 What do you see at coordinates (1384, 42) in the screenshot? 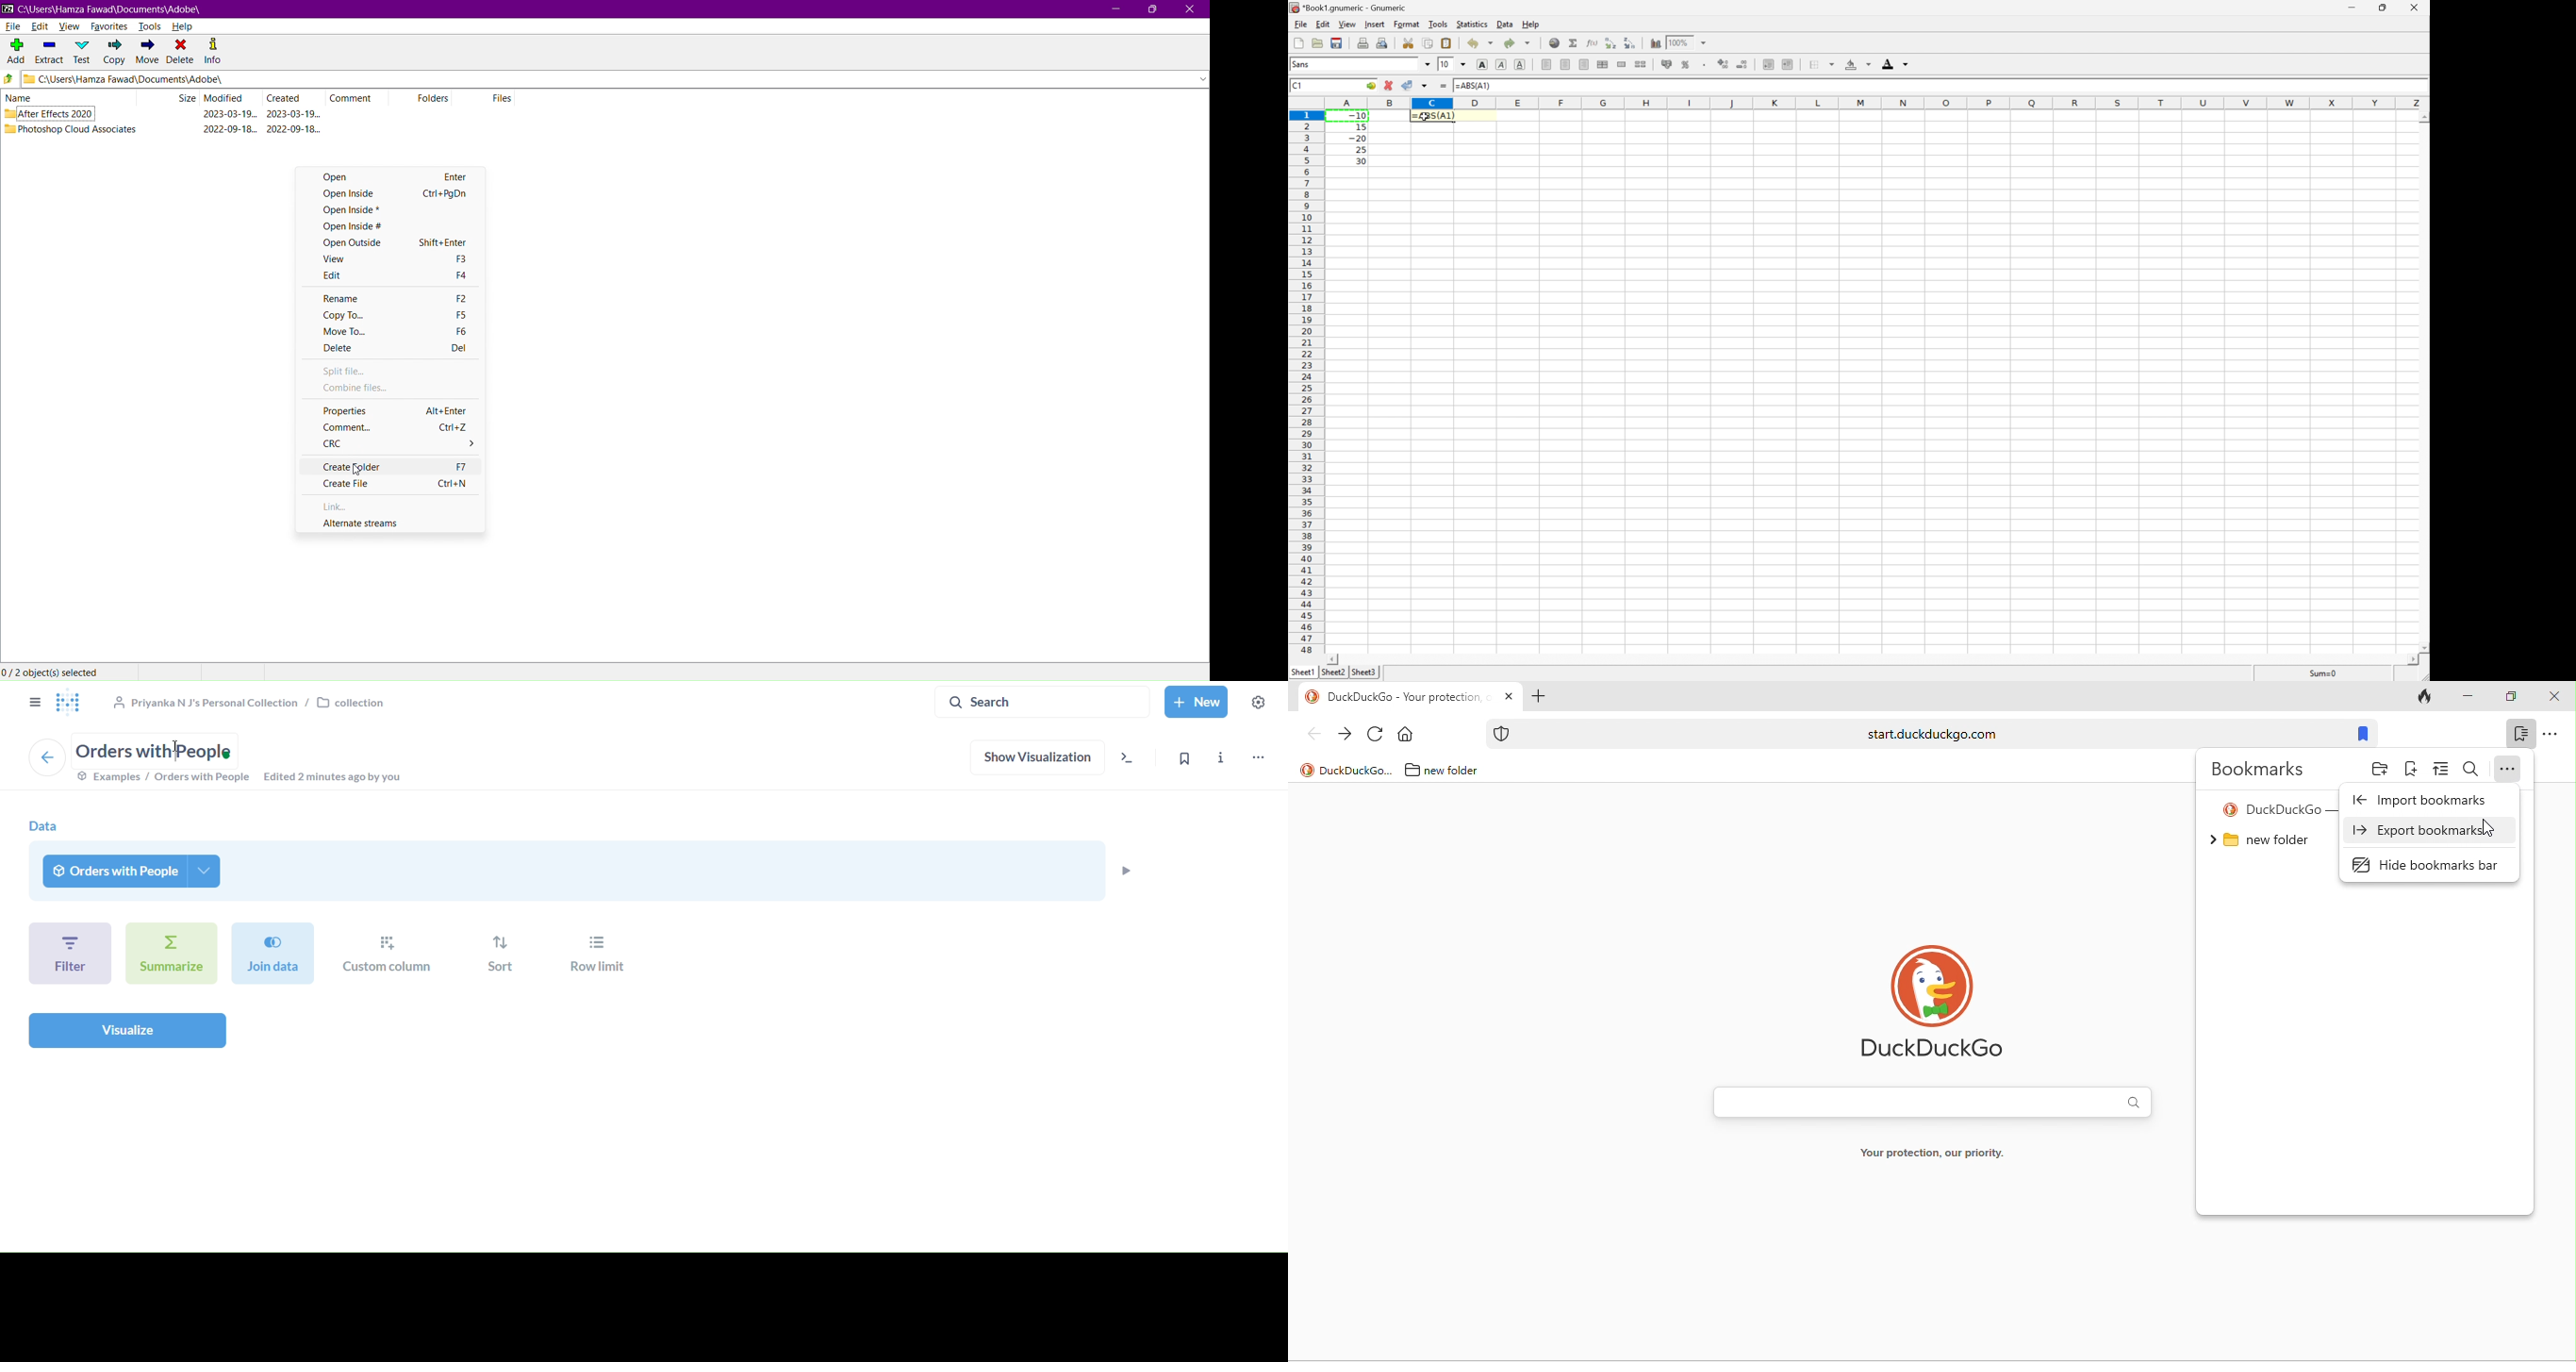
I see `Print preview` at bounding box center [1384, 42].